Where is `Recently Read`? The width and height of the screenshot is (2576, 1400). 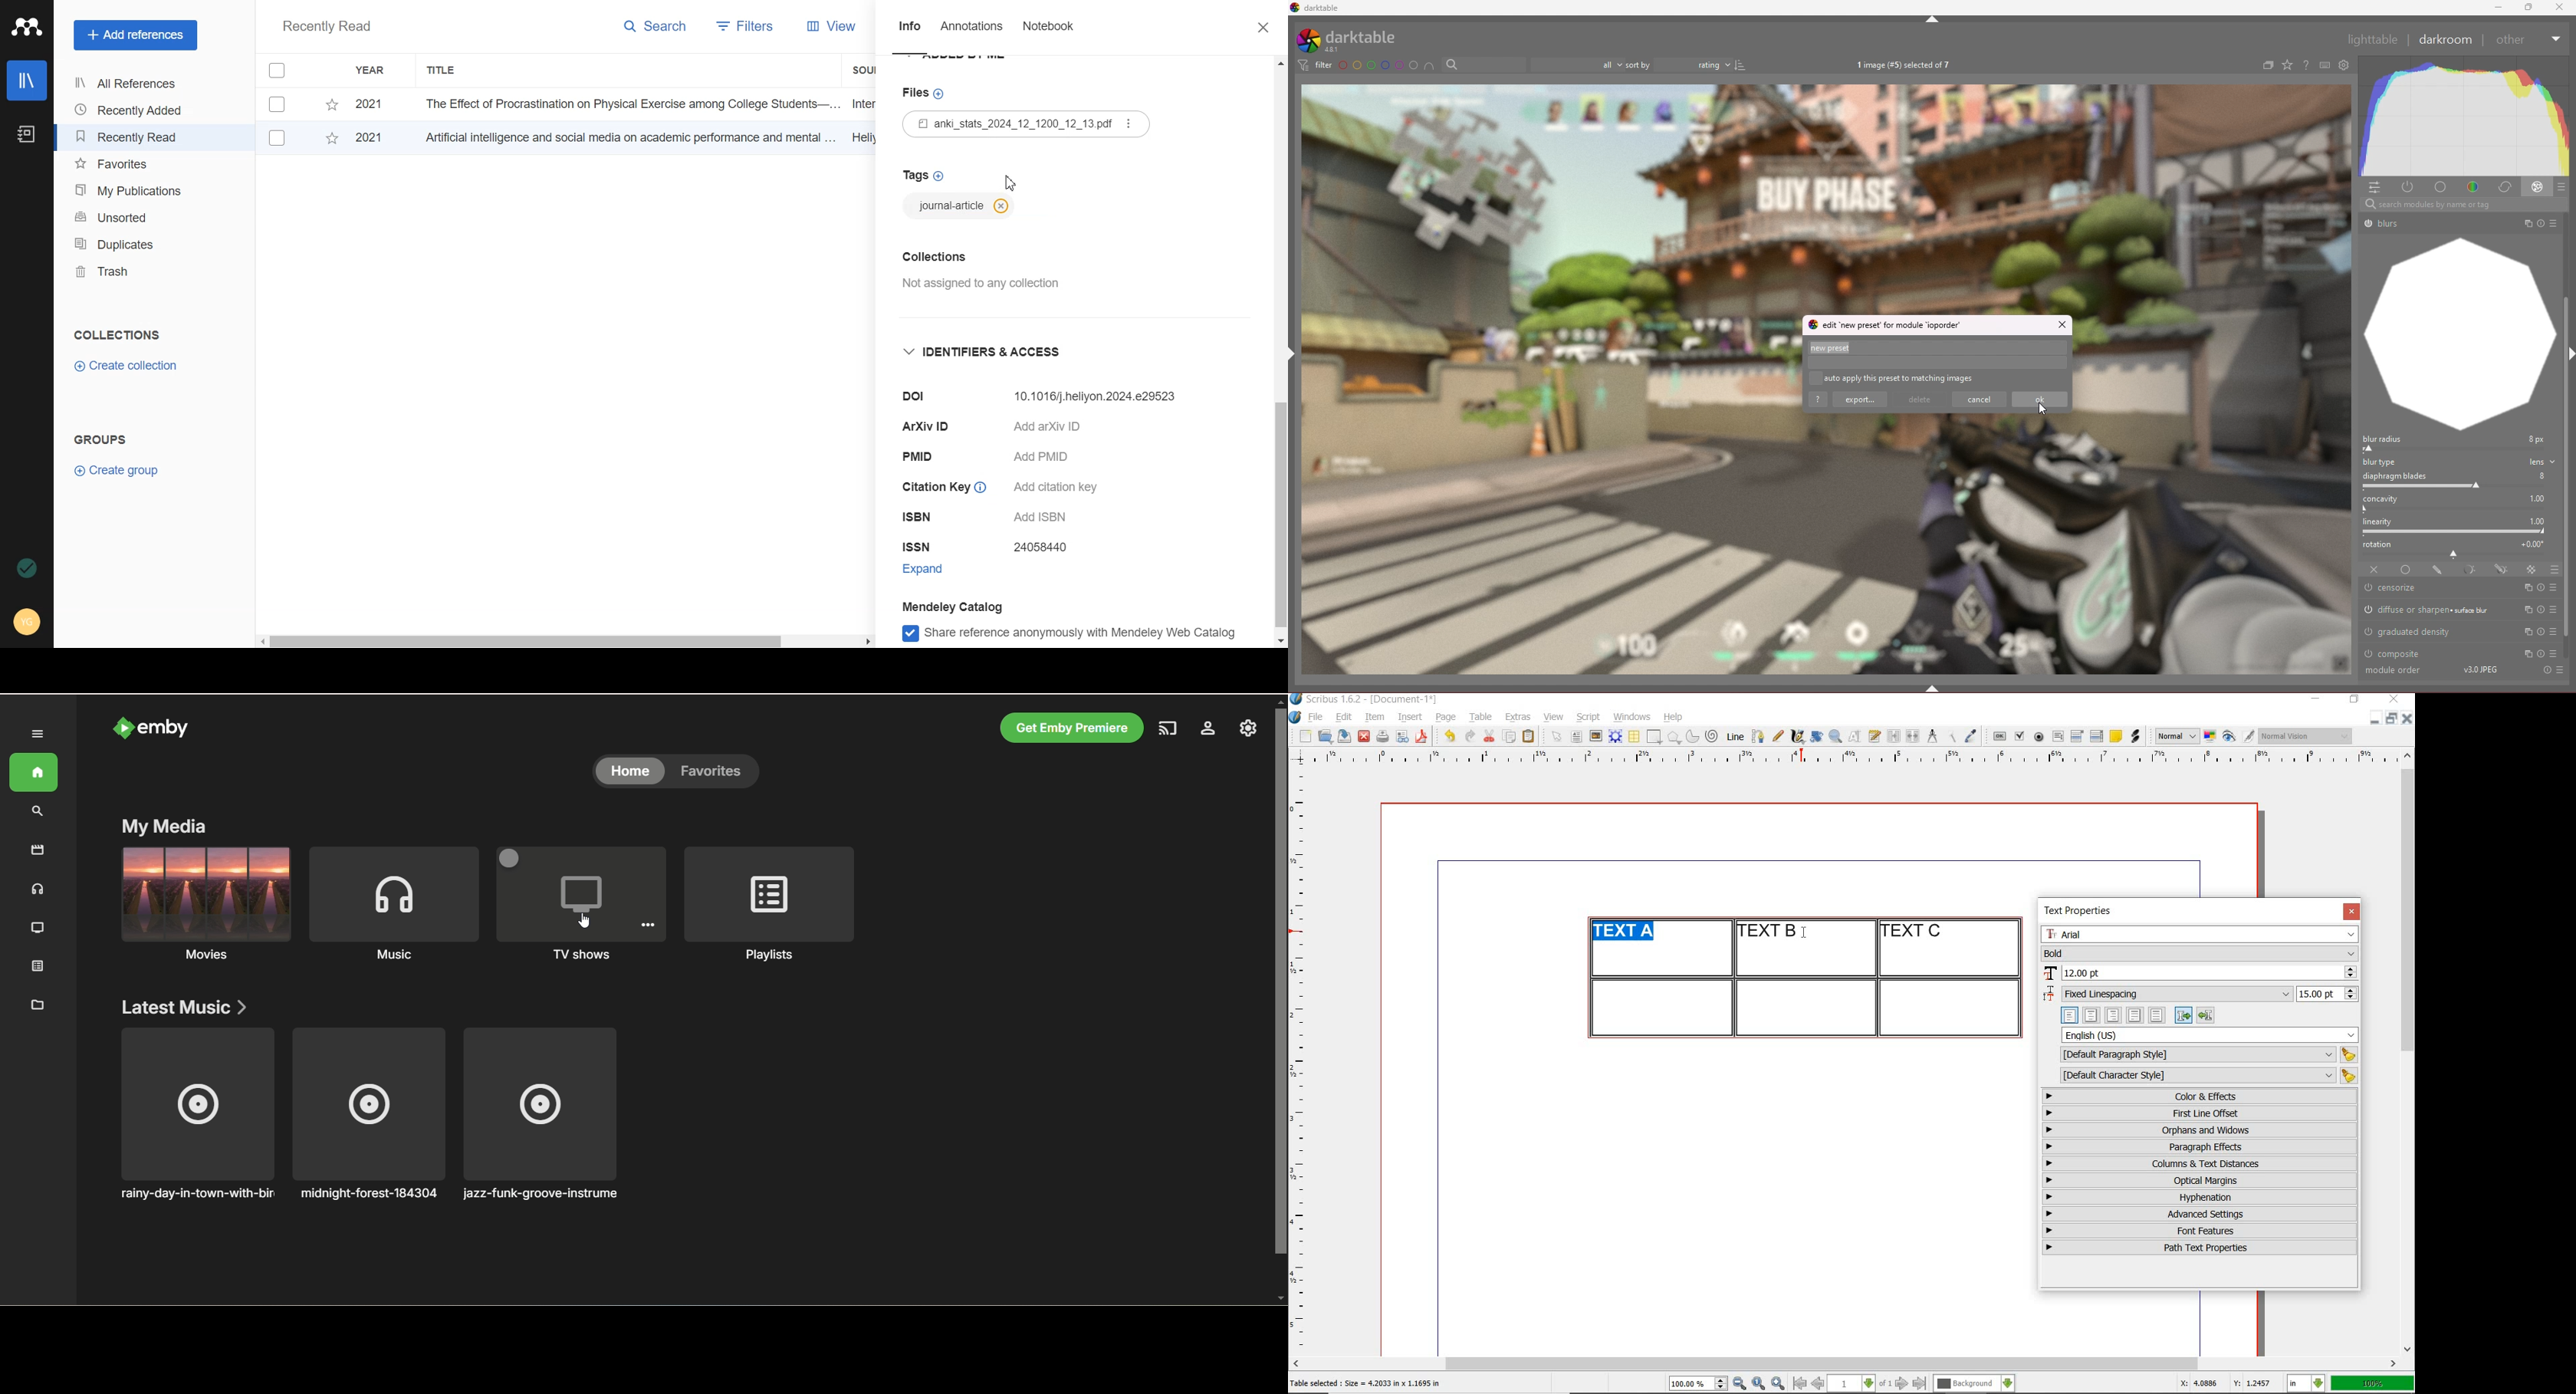 Recently Read is located at coordinates (326, 28).